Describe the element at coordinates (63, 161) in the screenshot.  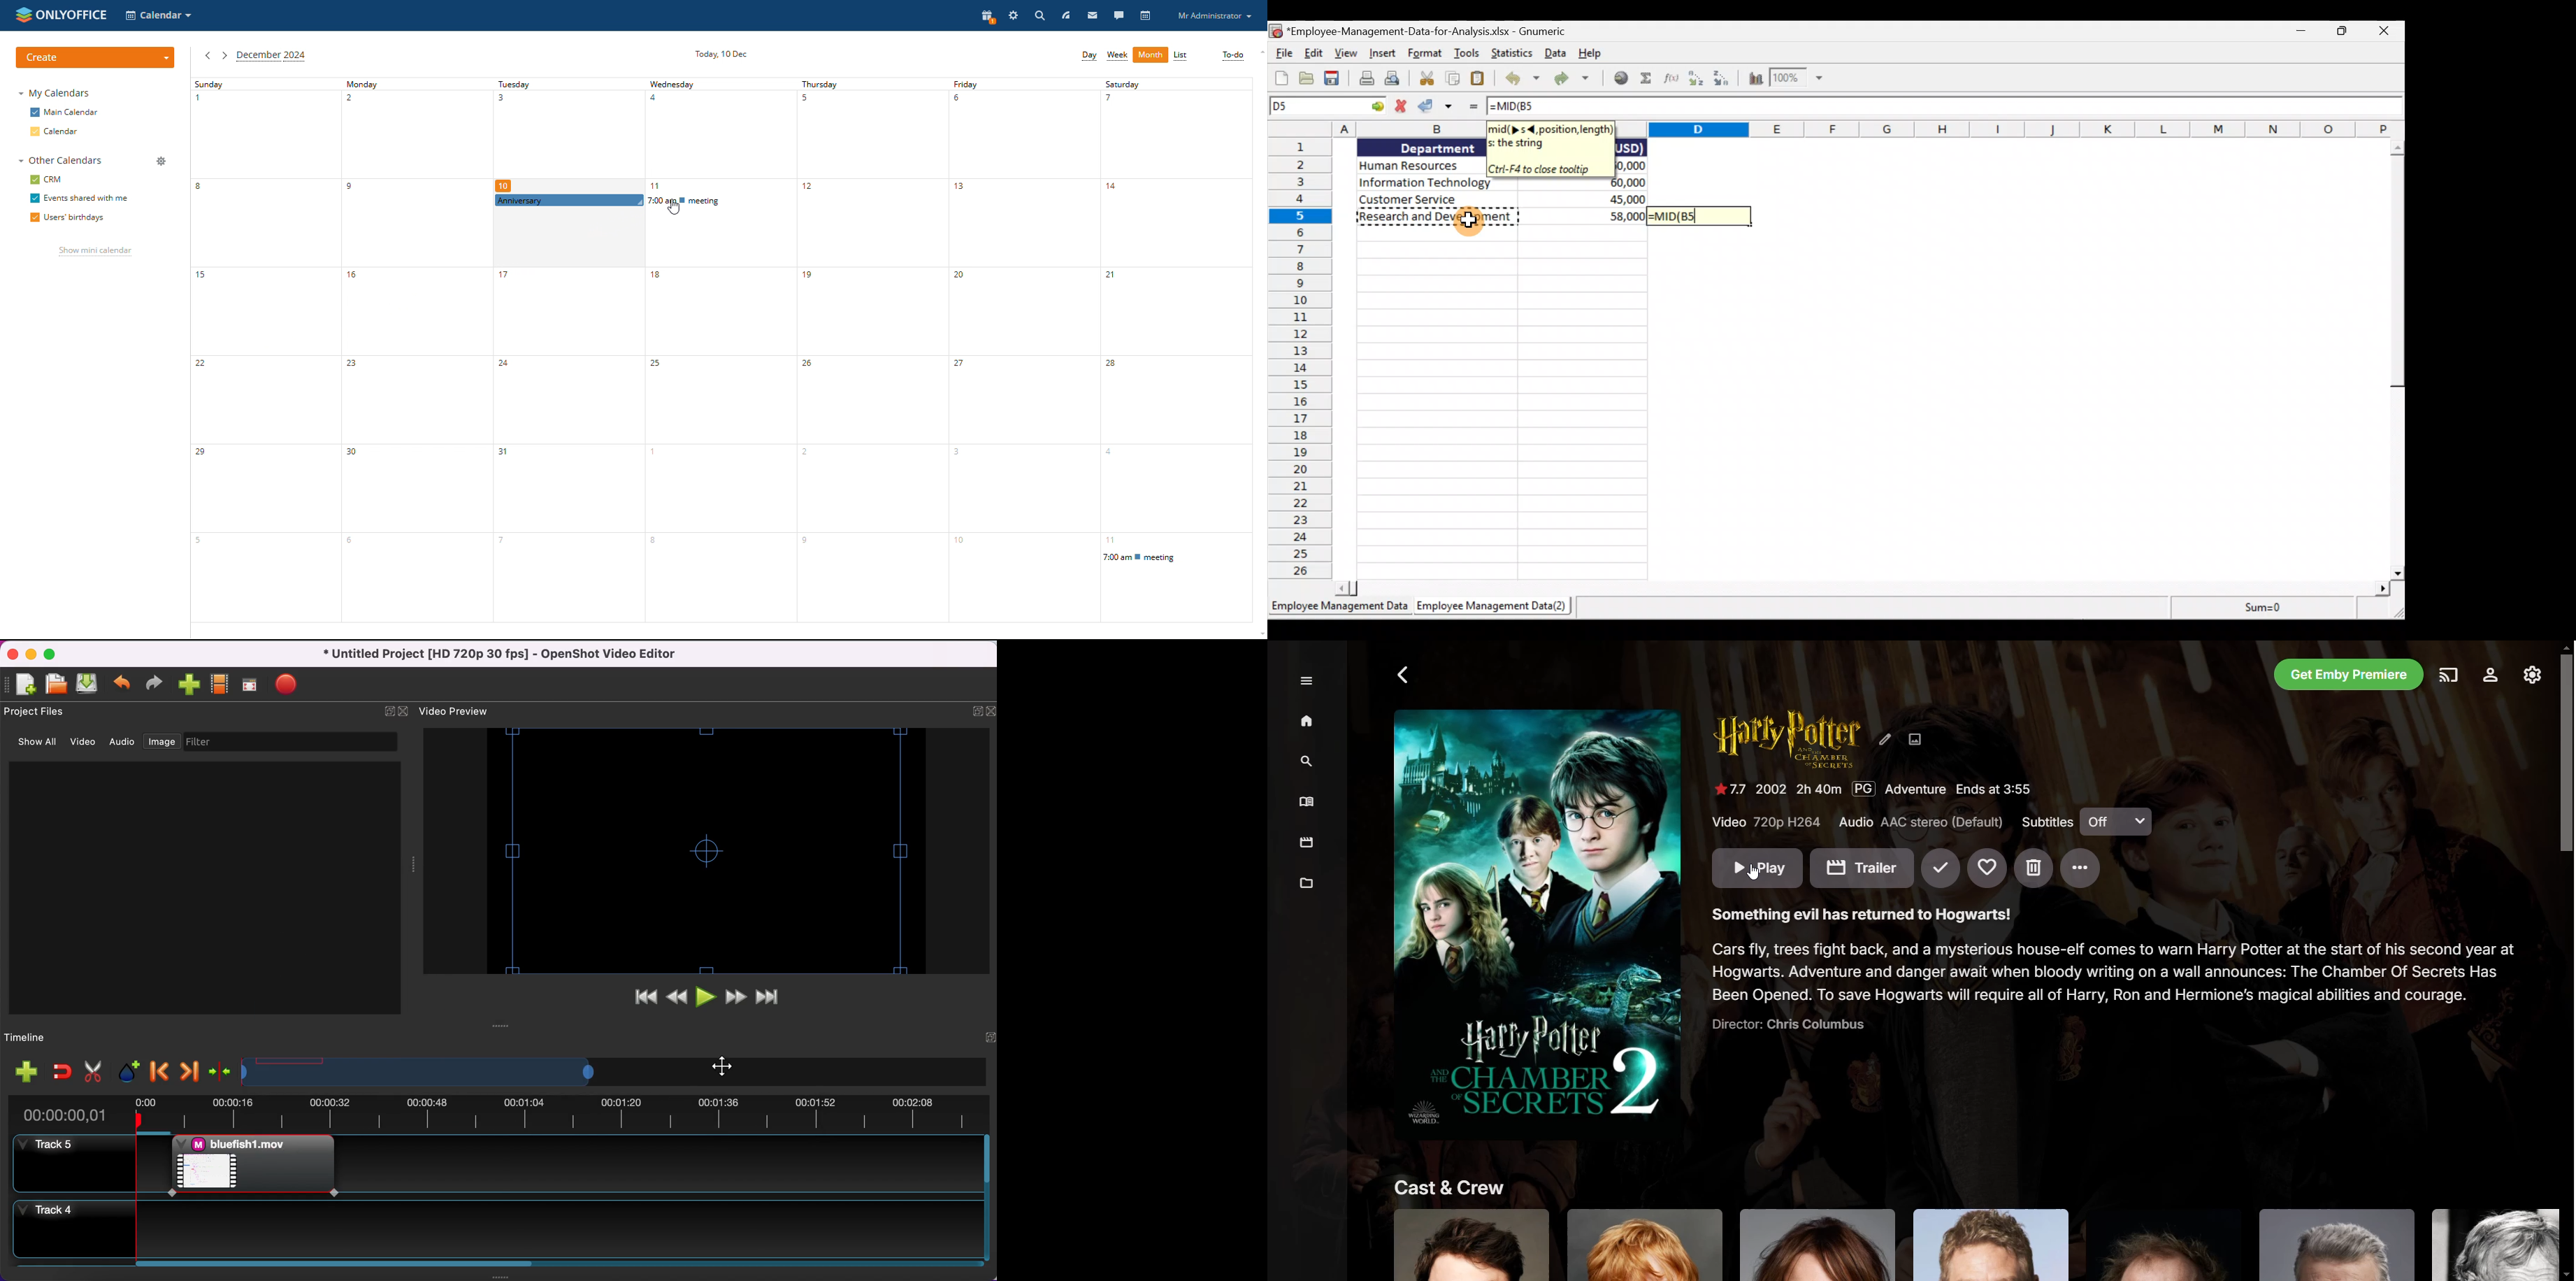
I see `other calendars` at that location.